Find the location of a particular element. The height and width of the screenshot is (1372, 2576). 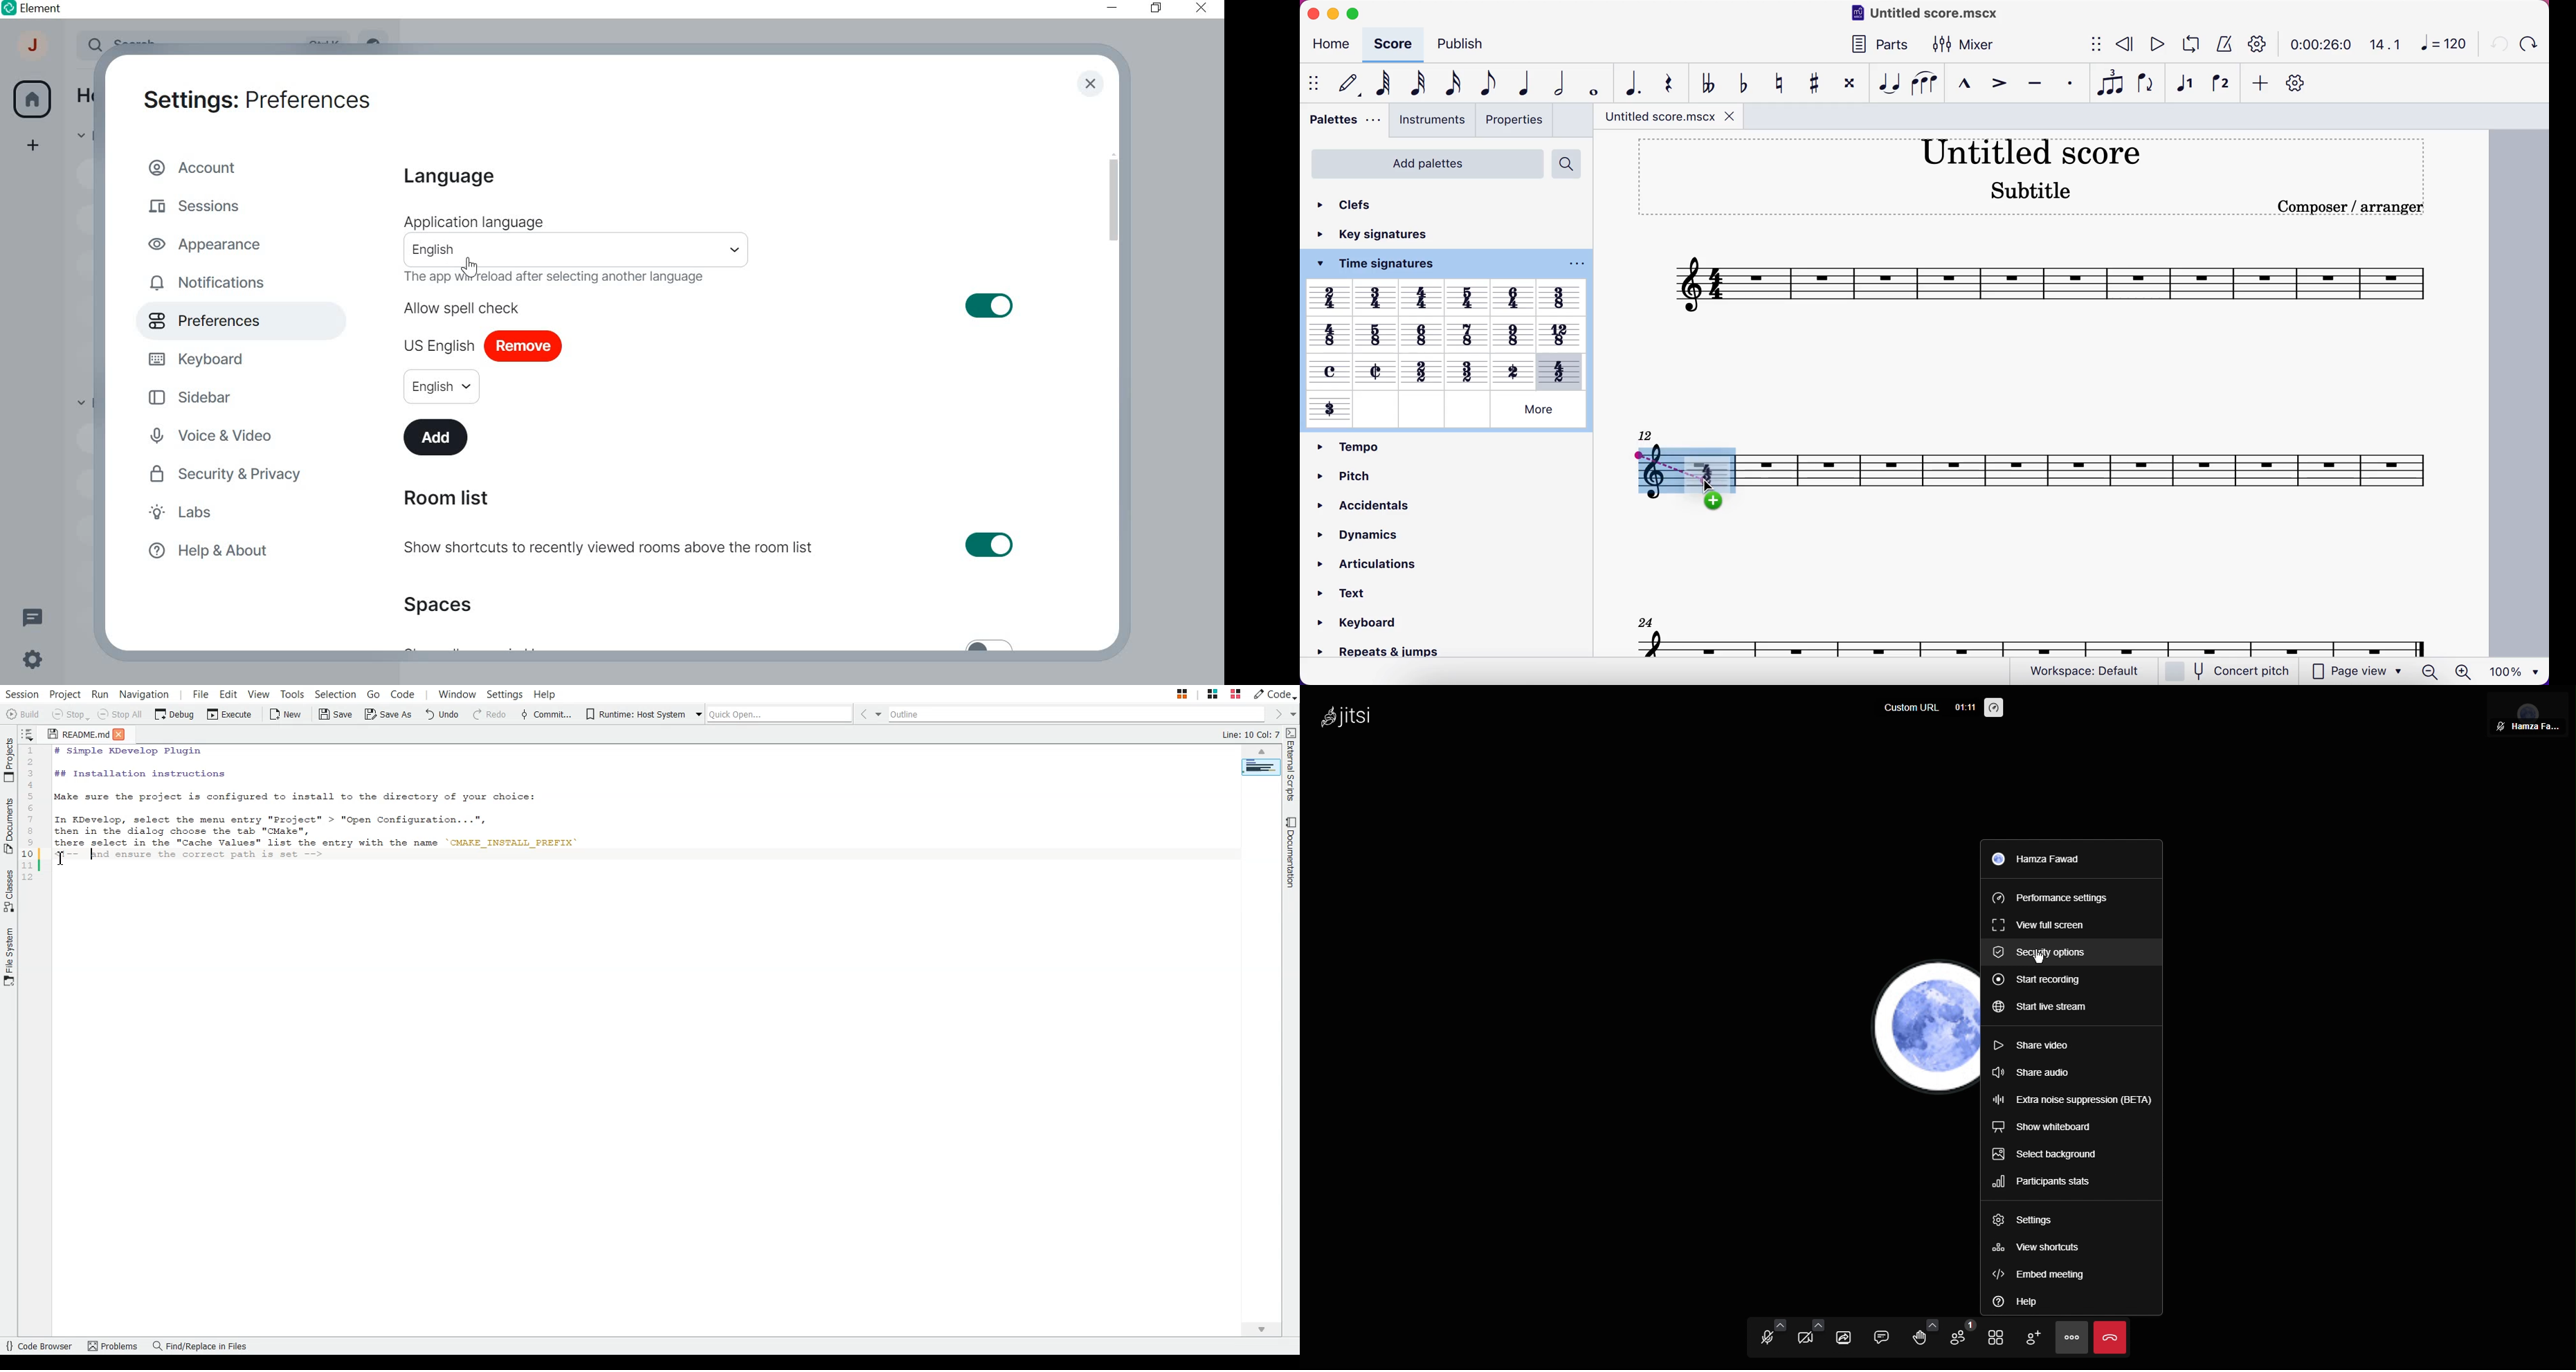

toggle double flat is located at coordinates (1705, 82).